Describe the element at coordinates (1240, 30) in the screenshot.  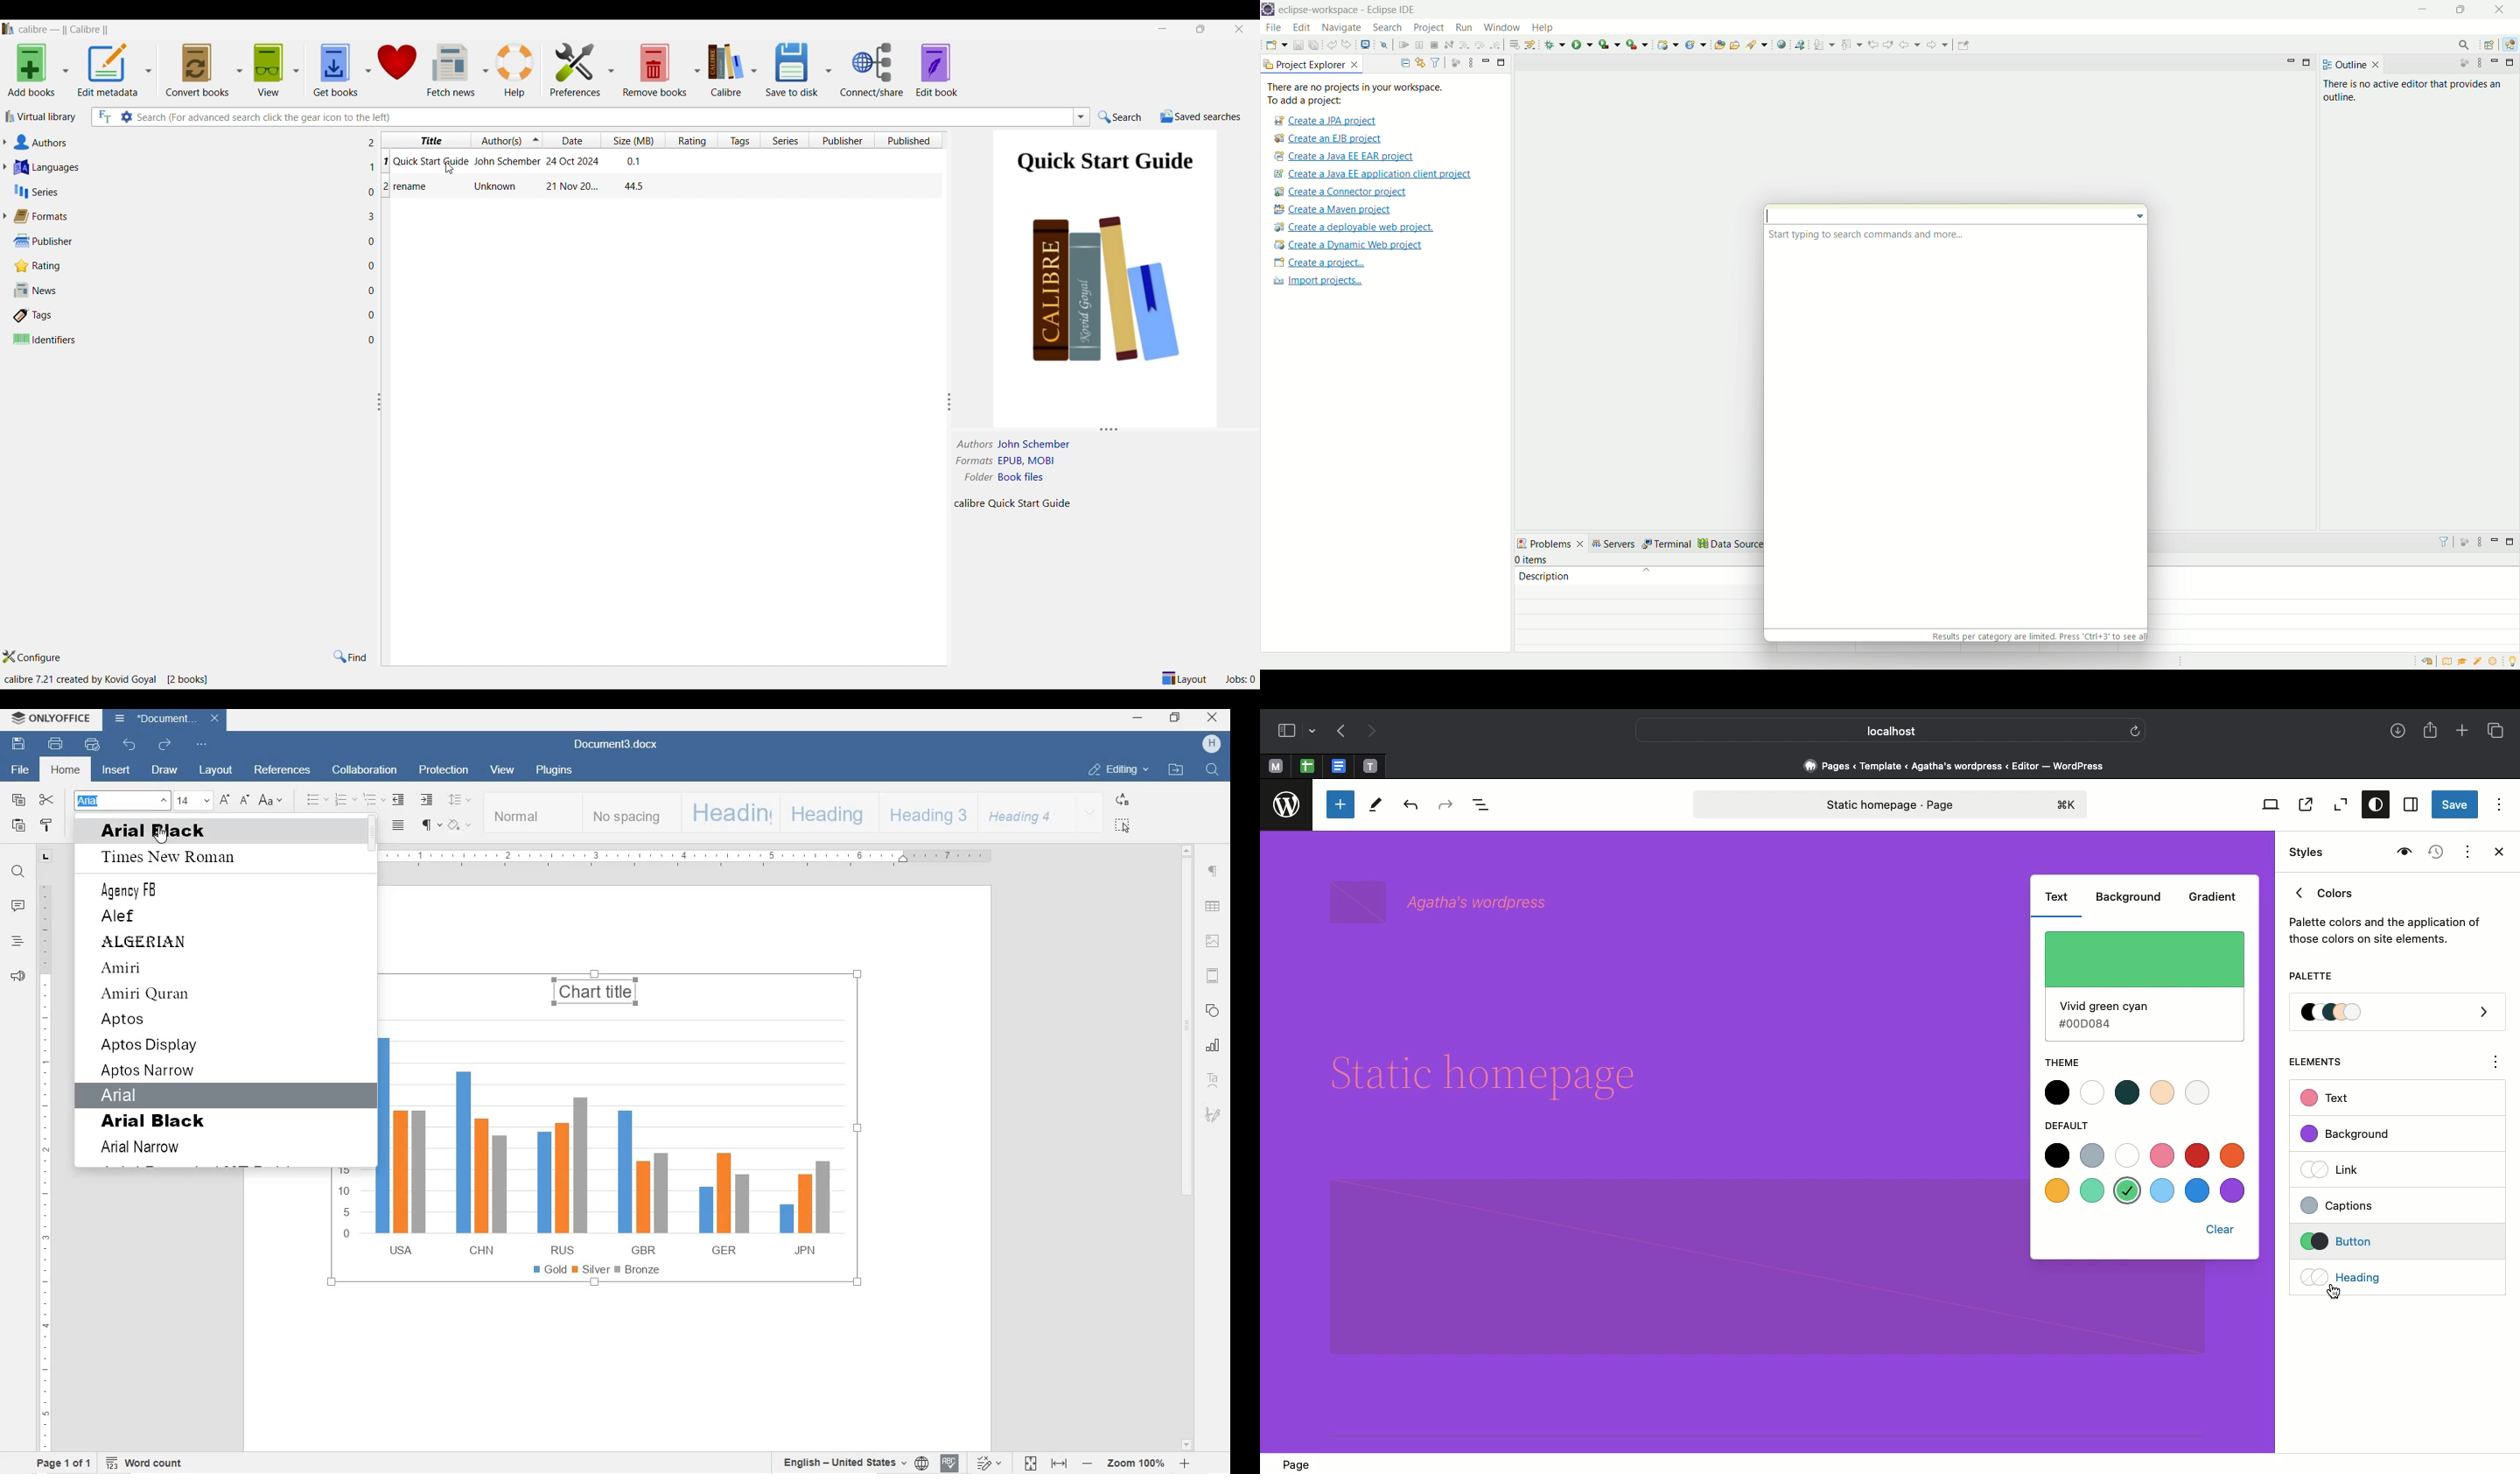
I see `Close interface` at that location.